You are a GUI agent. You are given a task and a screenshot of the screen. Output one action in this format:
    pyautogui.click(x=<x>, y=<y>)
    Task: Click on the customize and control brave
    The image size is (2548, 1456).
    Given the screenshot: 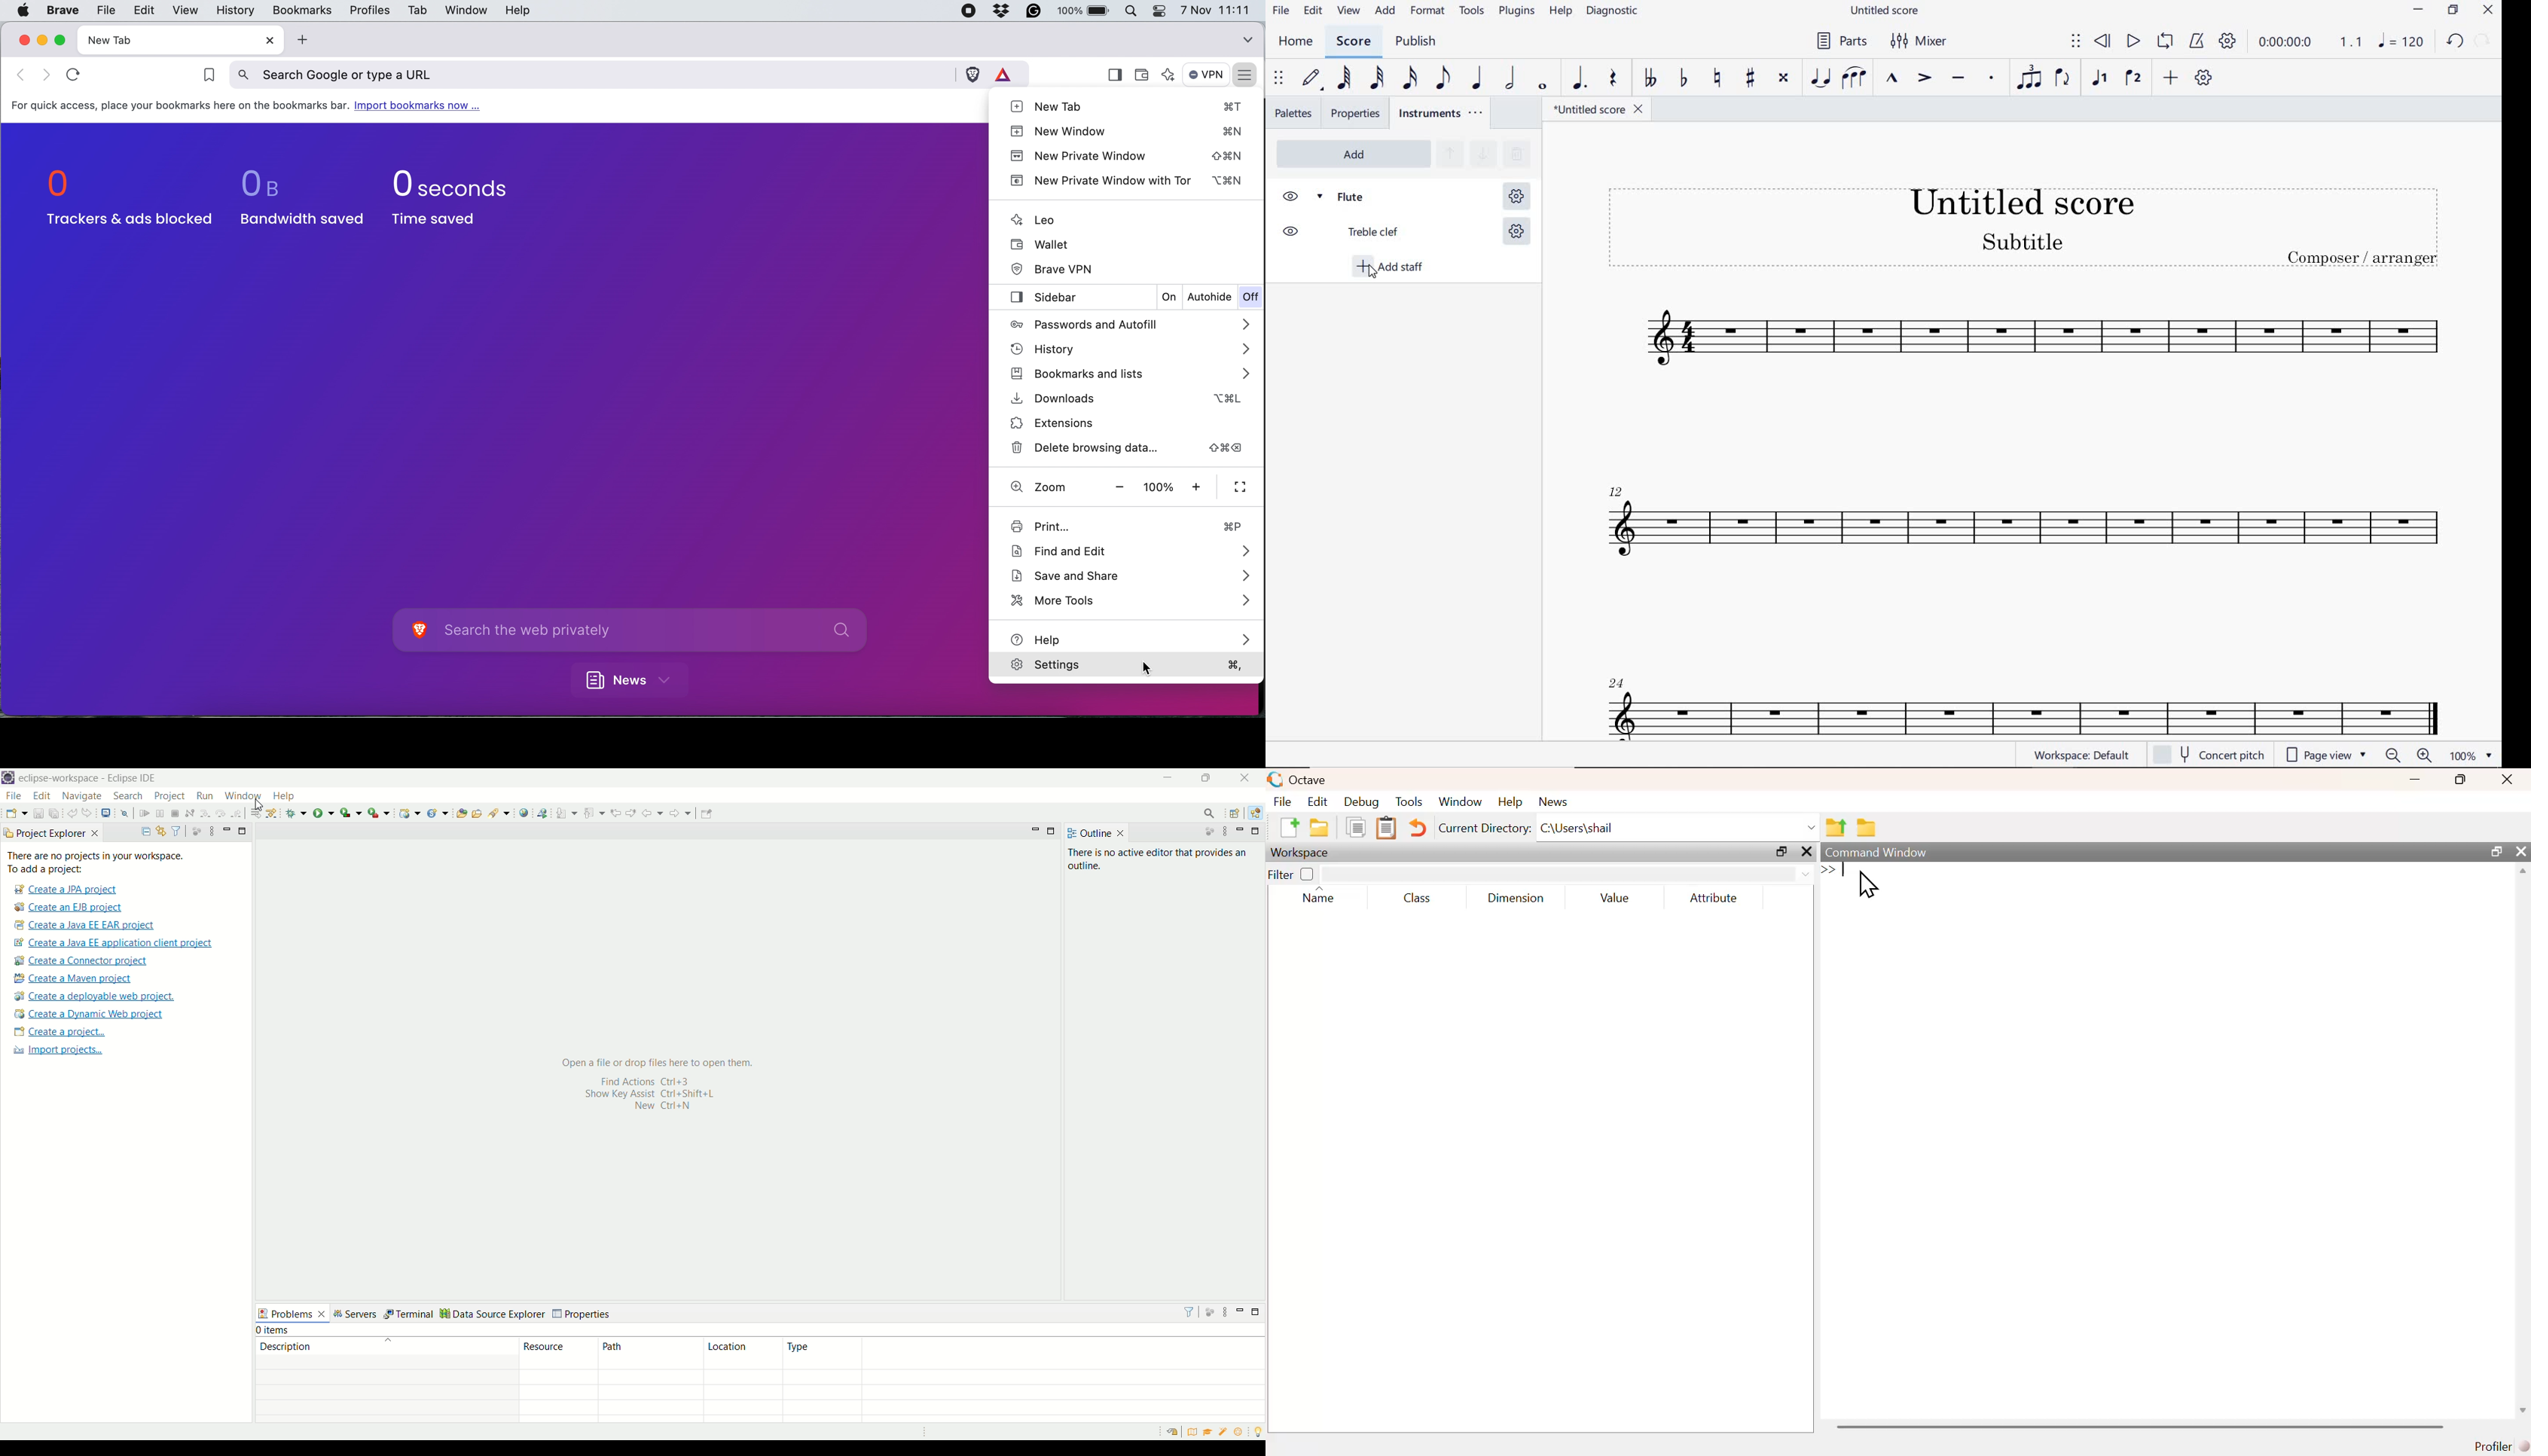 What is the action you would take?
    pyautogui.click(x=1246, y=73)
    